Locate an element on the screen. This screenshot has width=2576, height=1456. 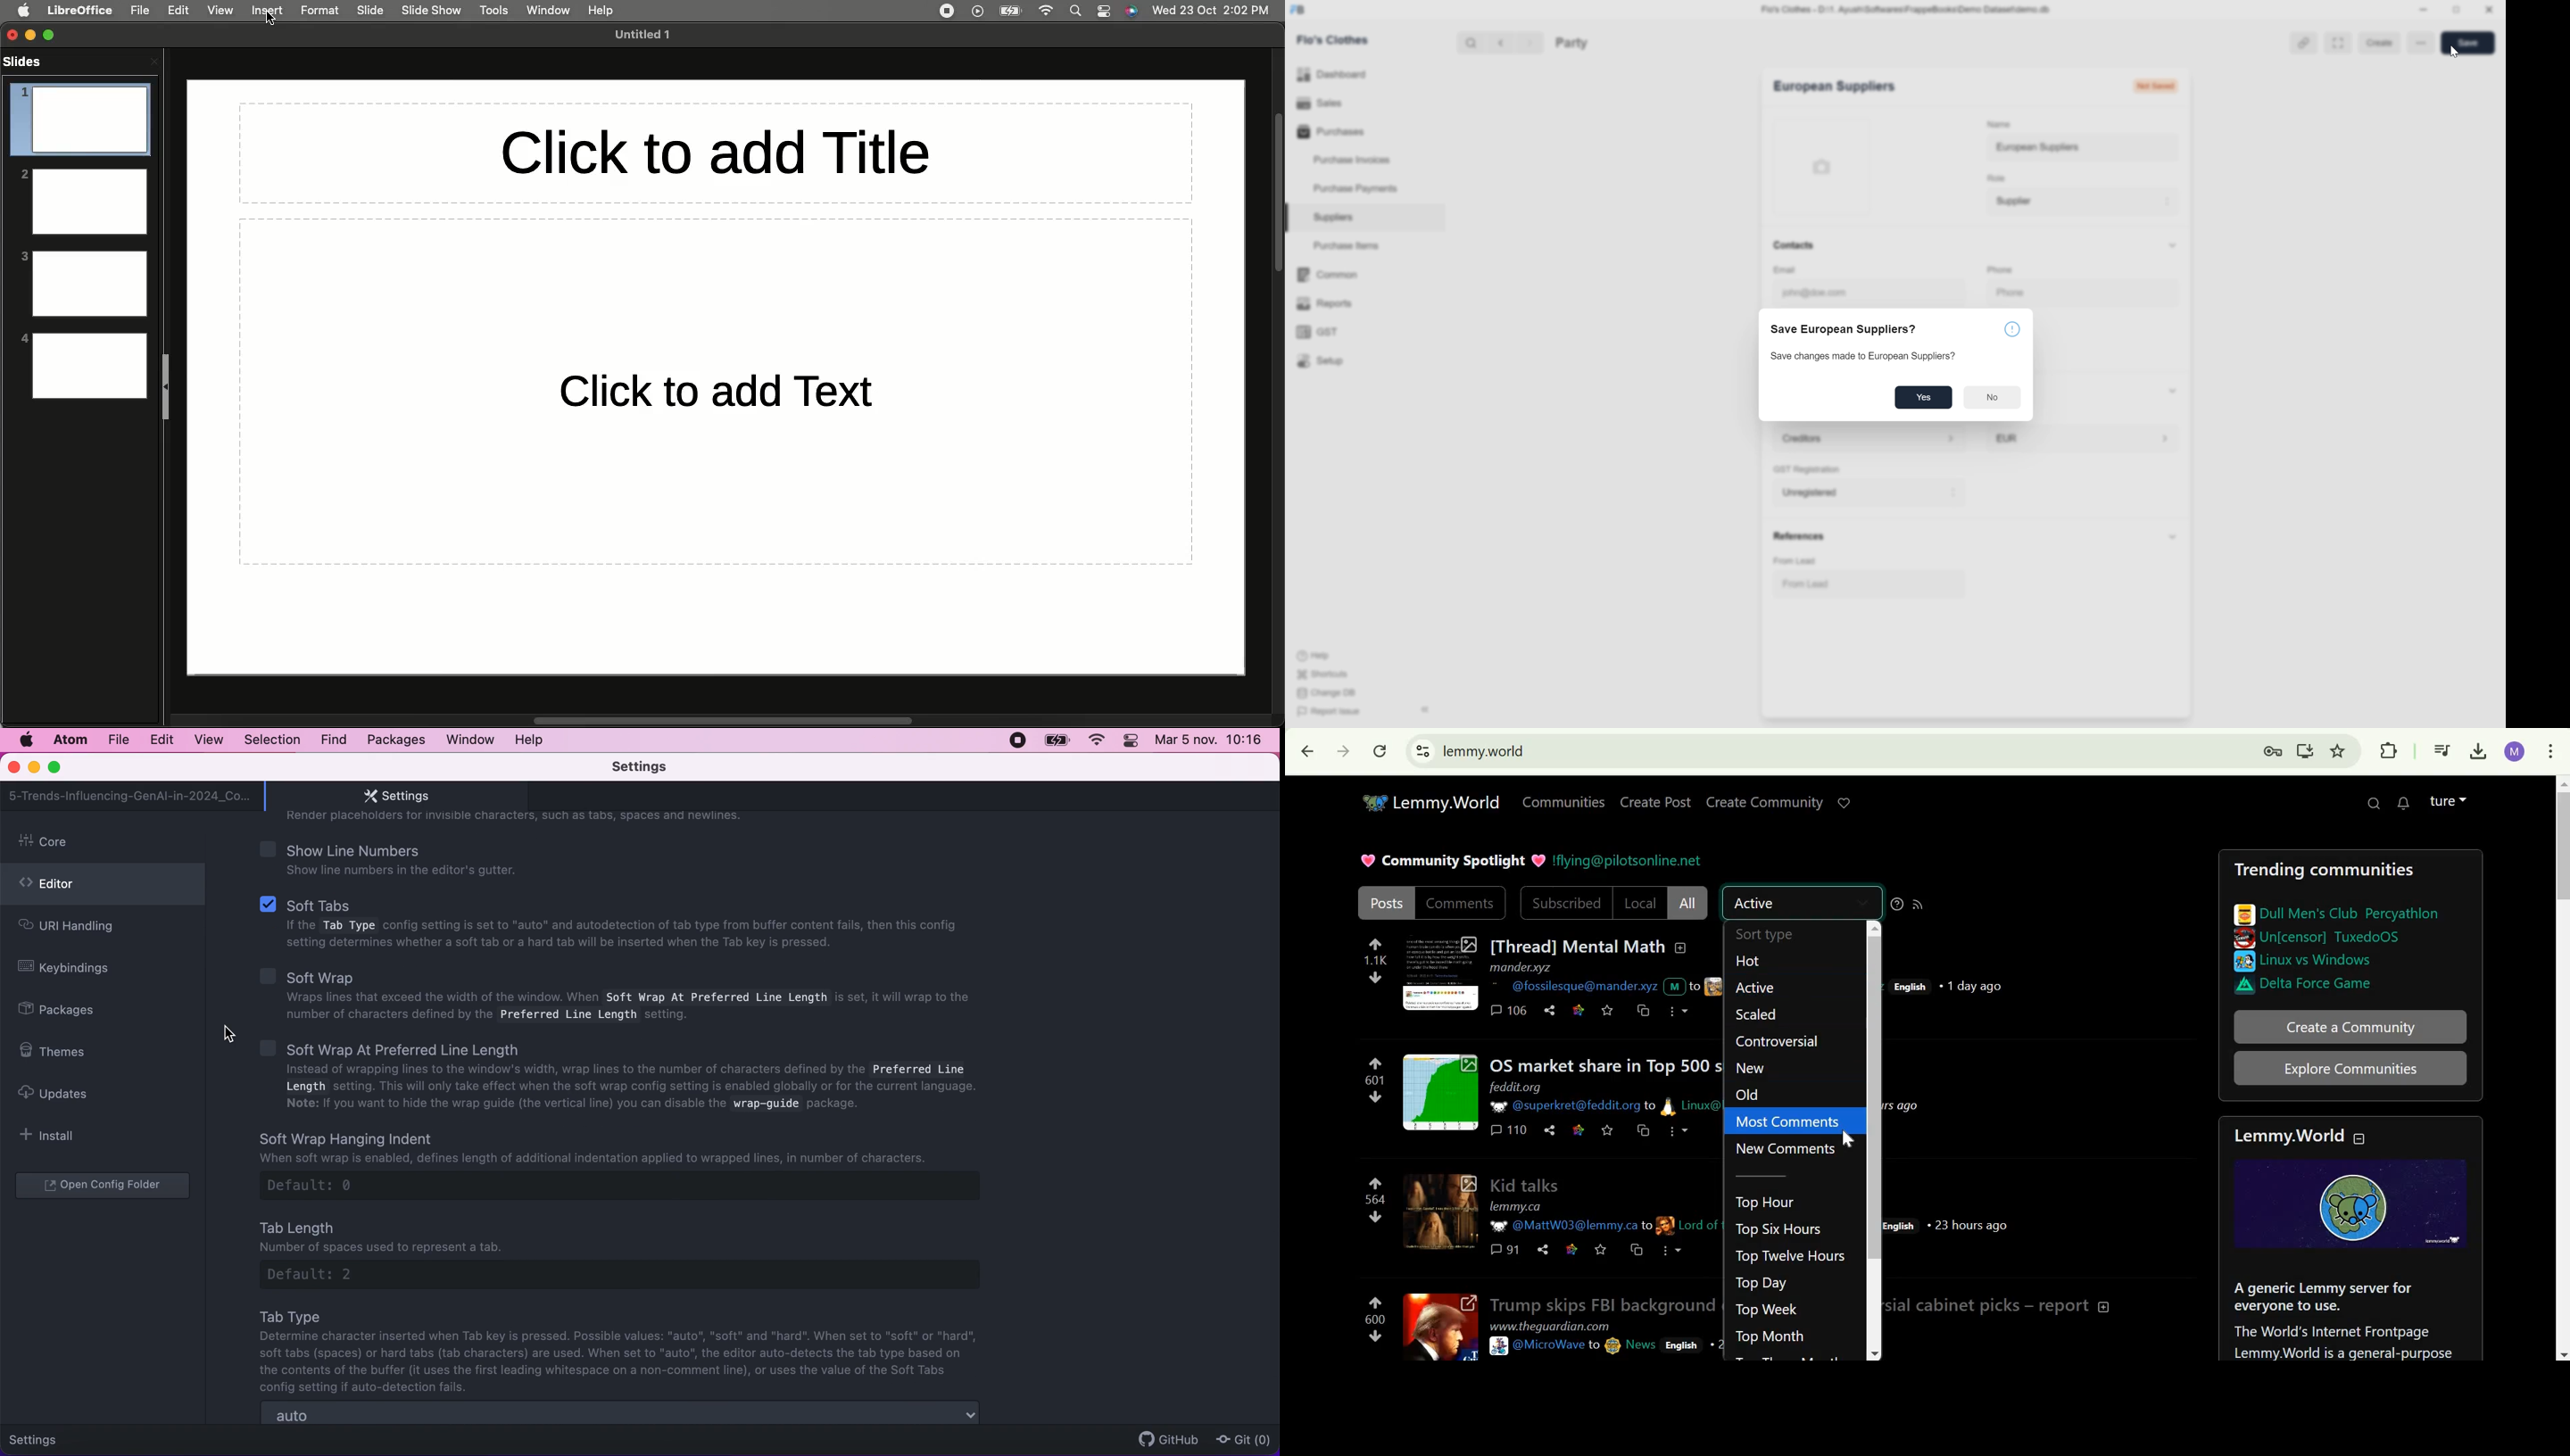
common is located at coordinates (1327, 275).